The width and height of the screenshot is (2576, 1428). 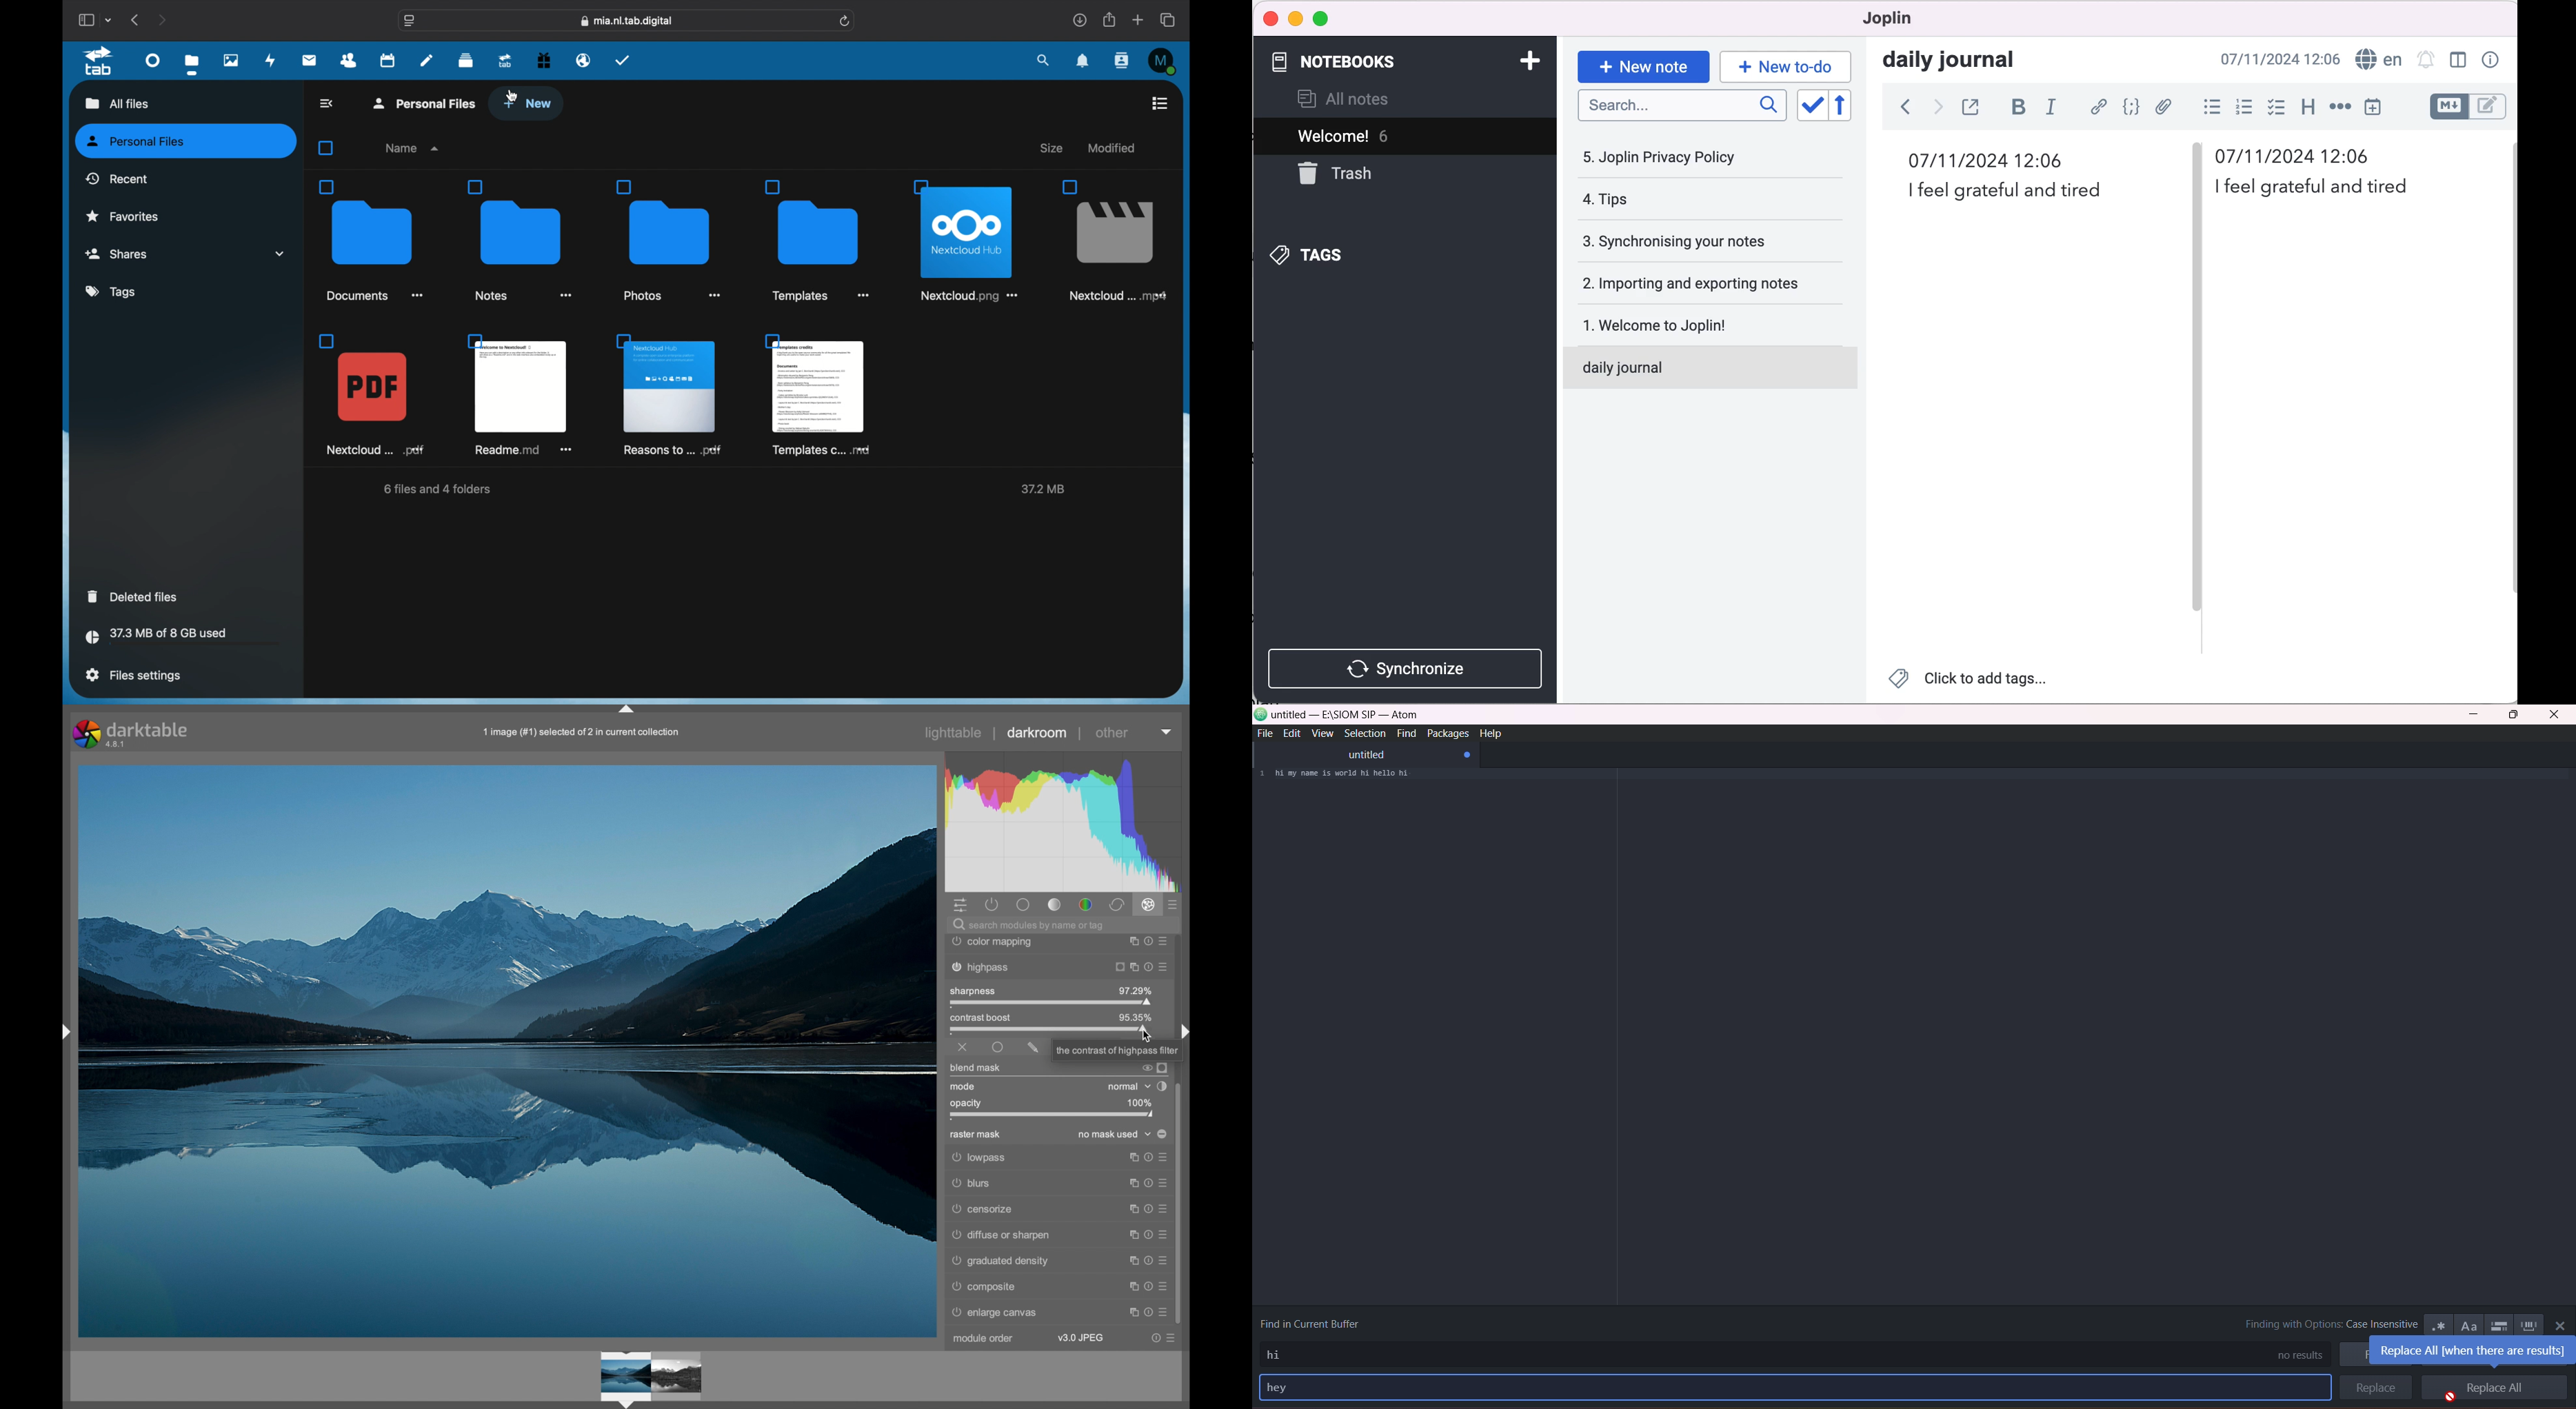 I want to click on tasks, so click(x=623, y=60).